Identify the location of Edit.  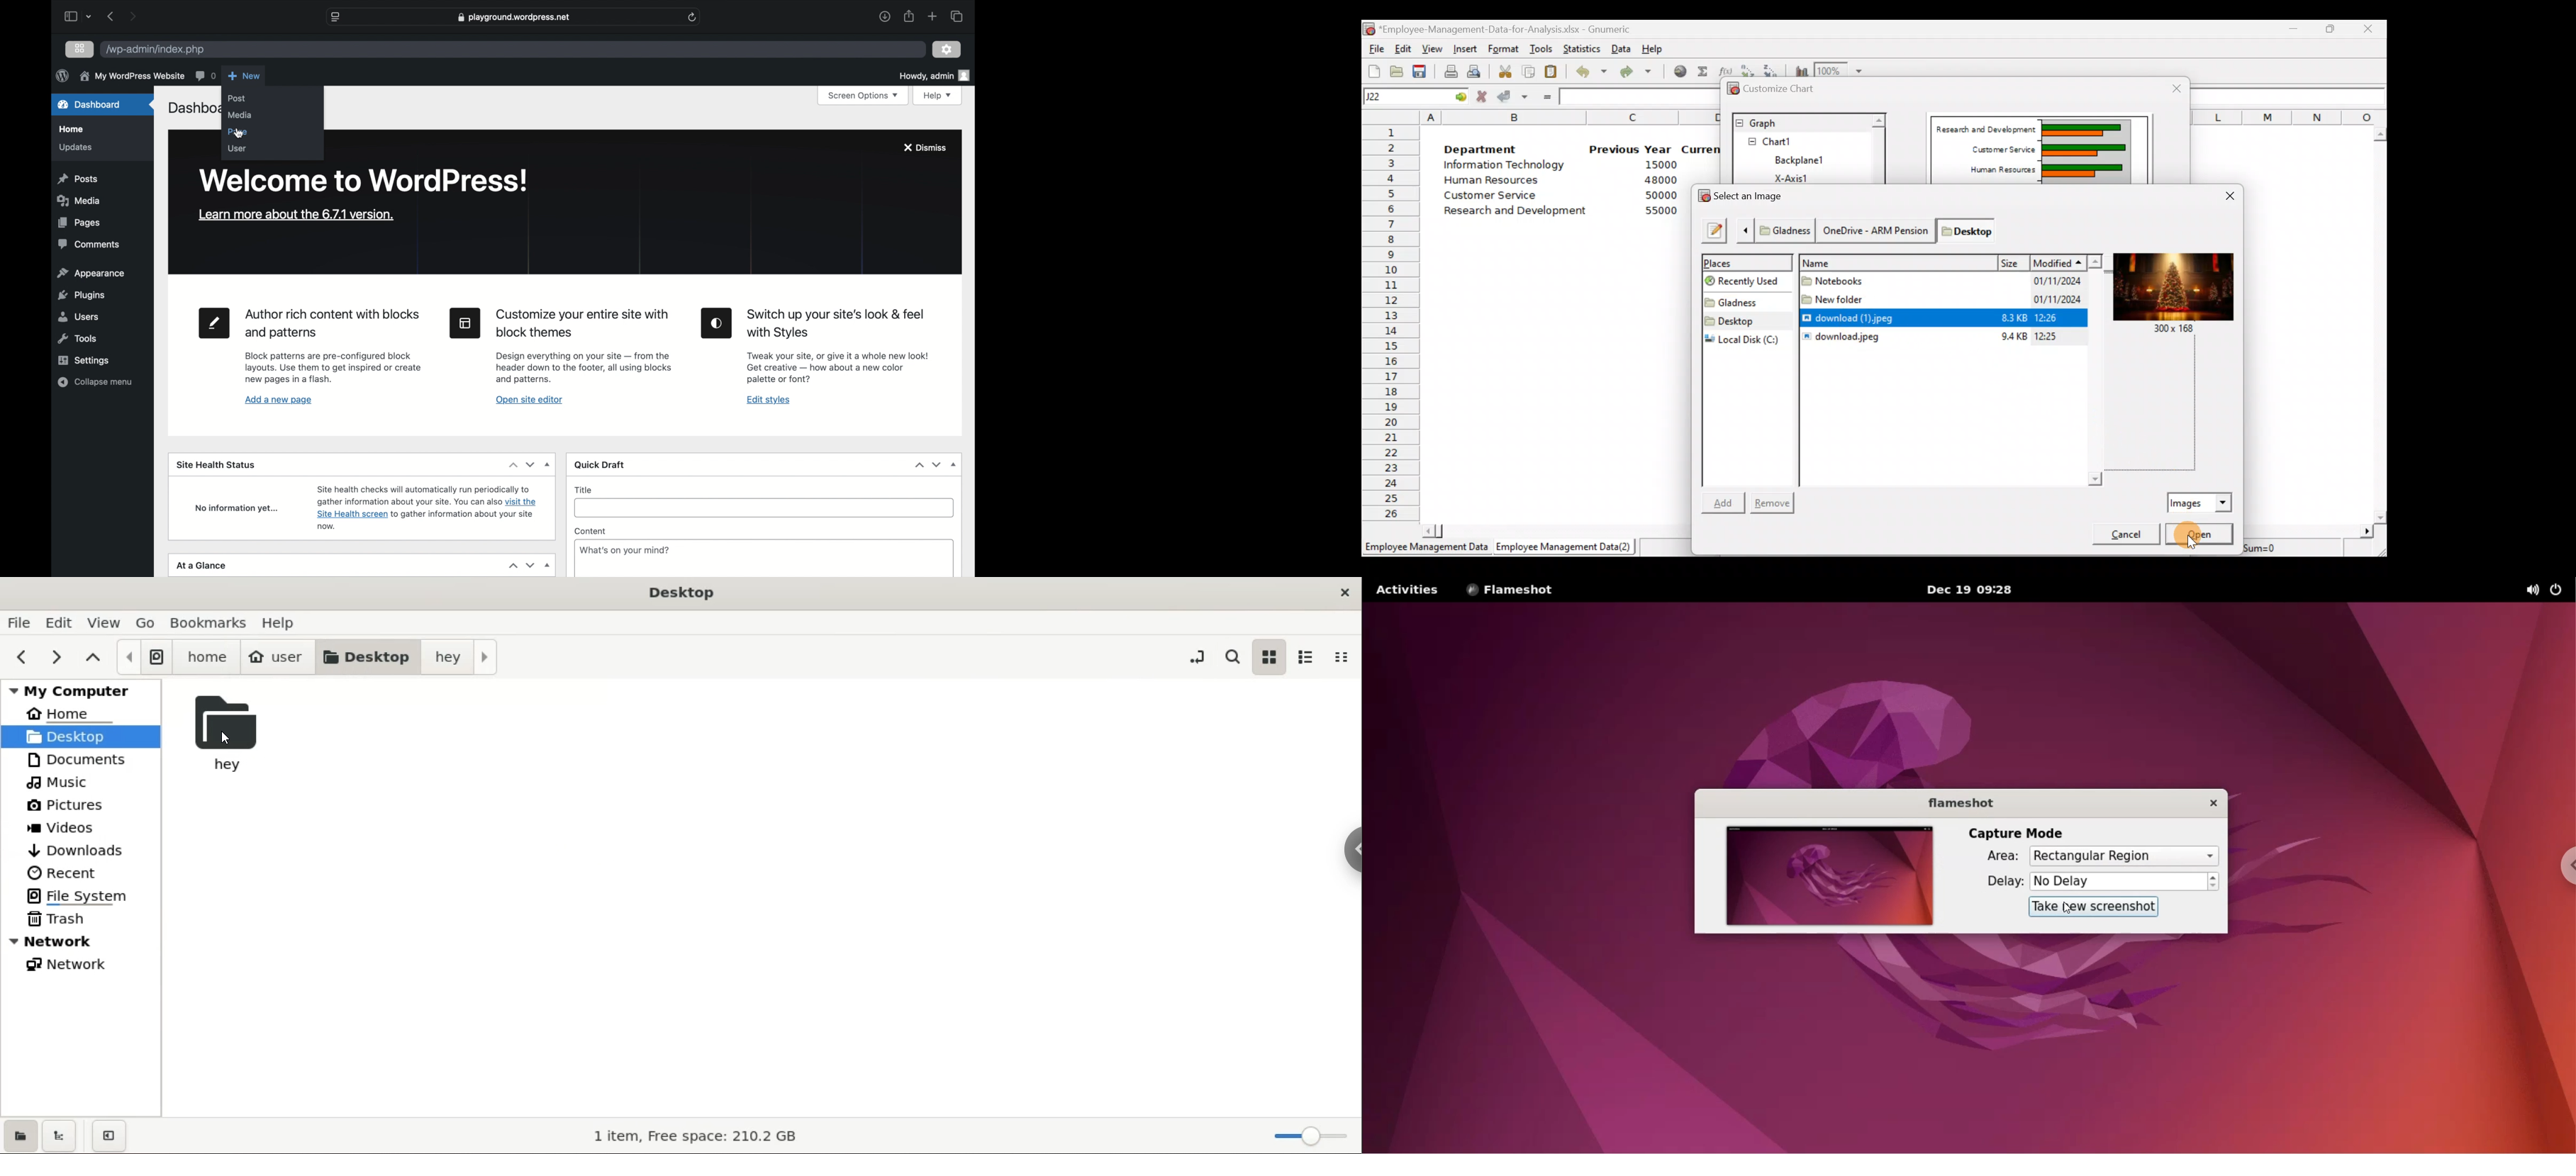
(1404, 48).